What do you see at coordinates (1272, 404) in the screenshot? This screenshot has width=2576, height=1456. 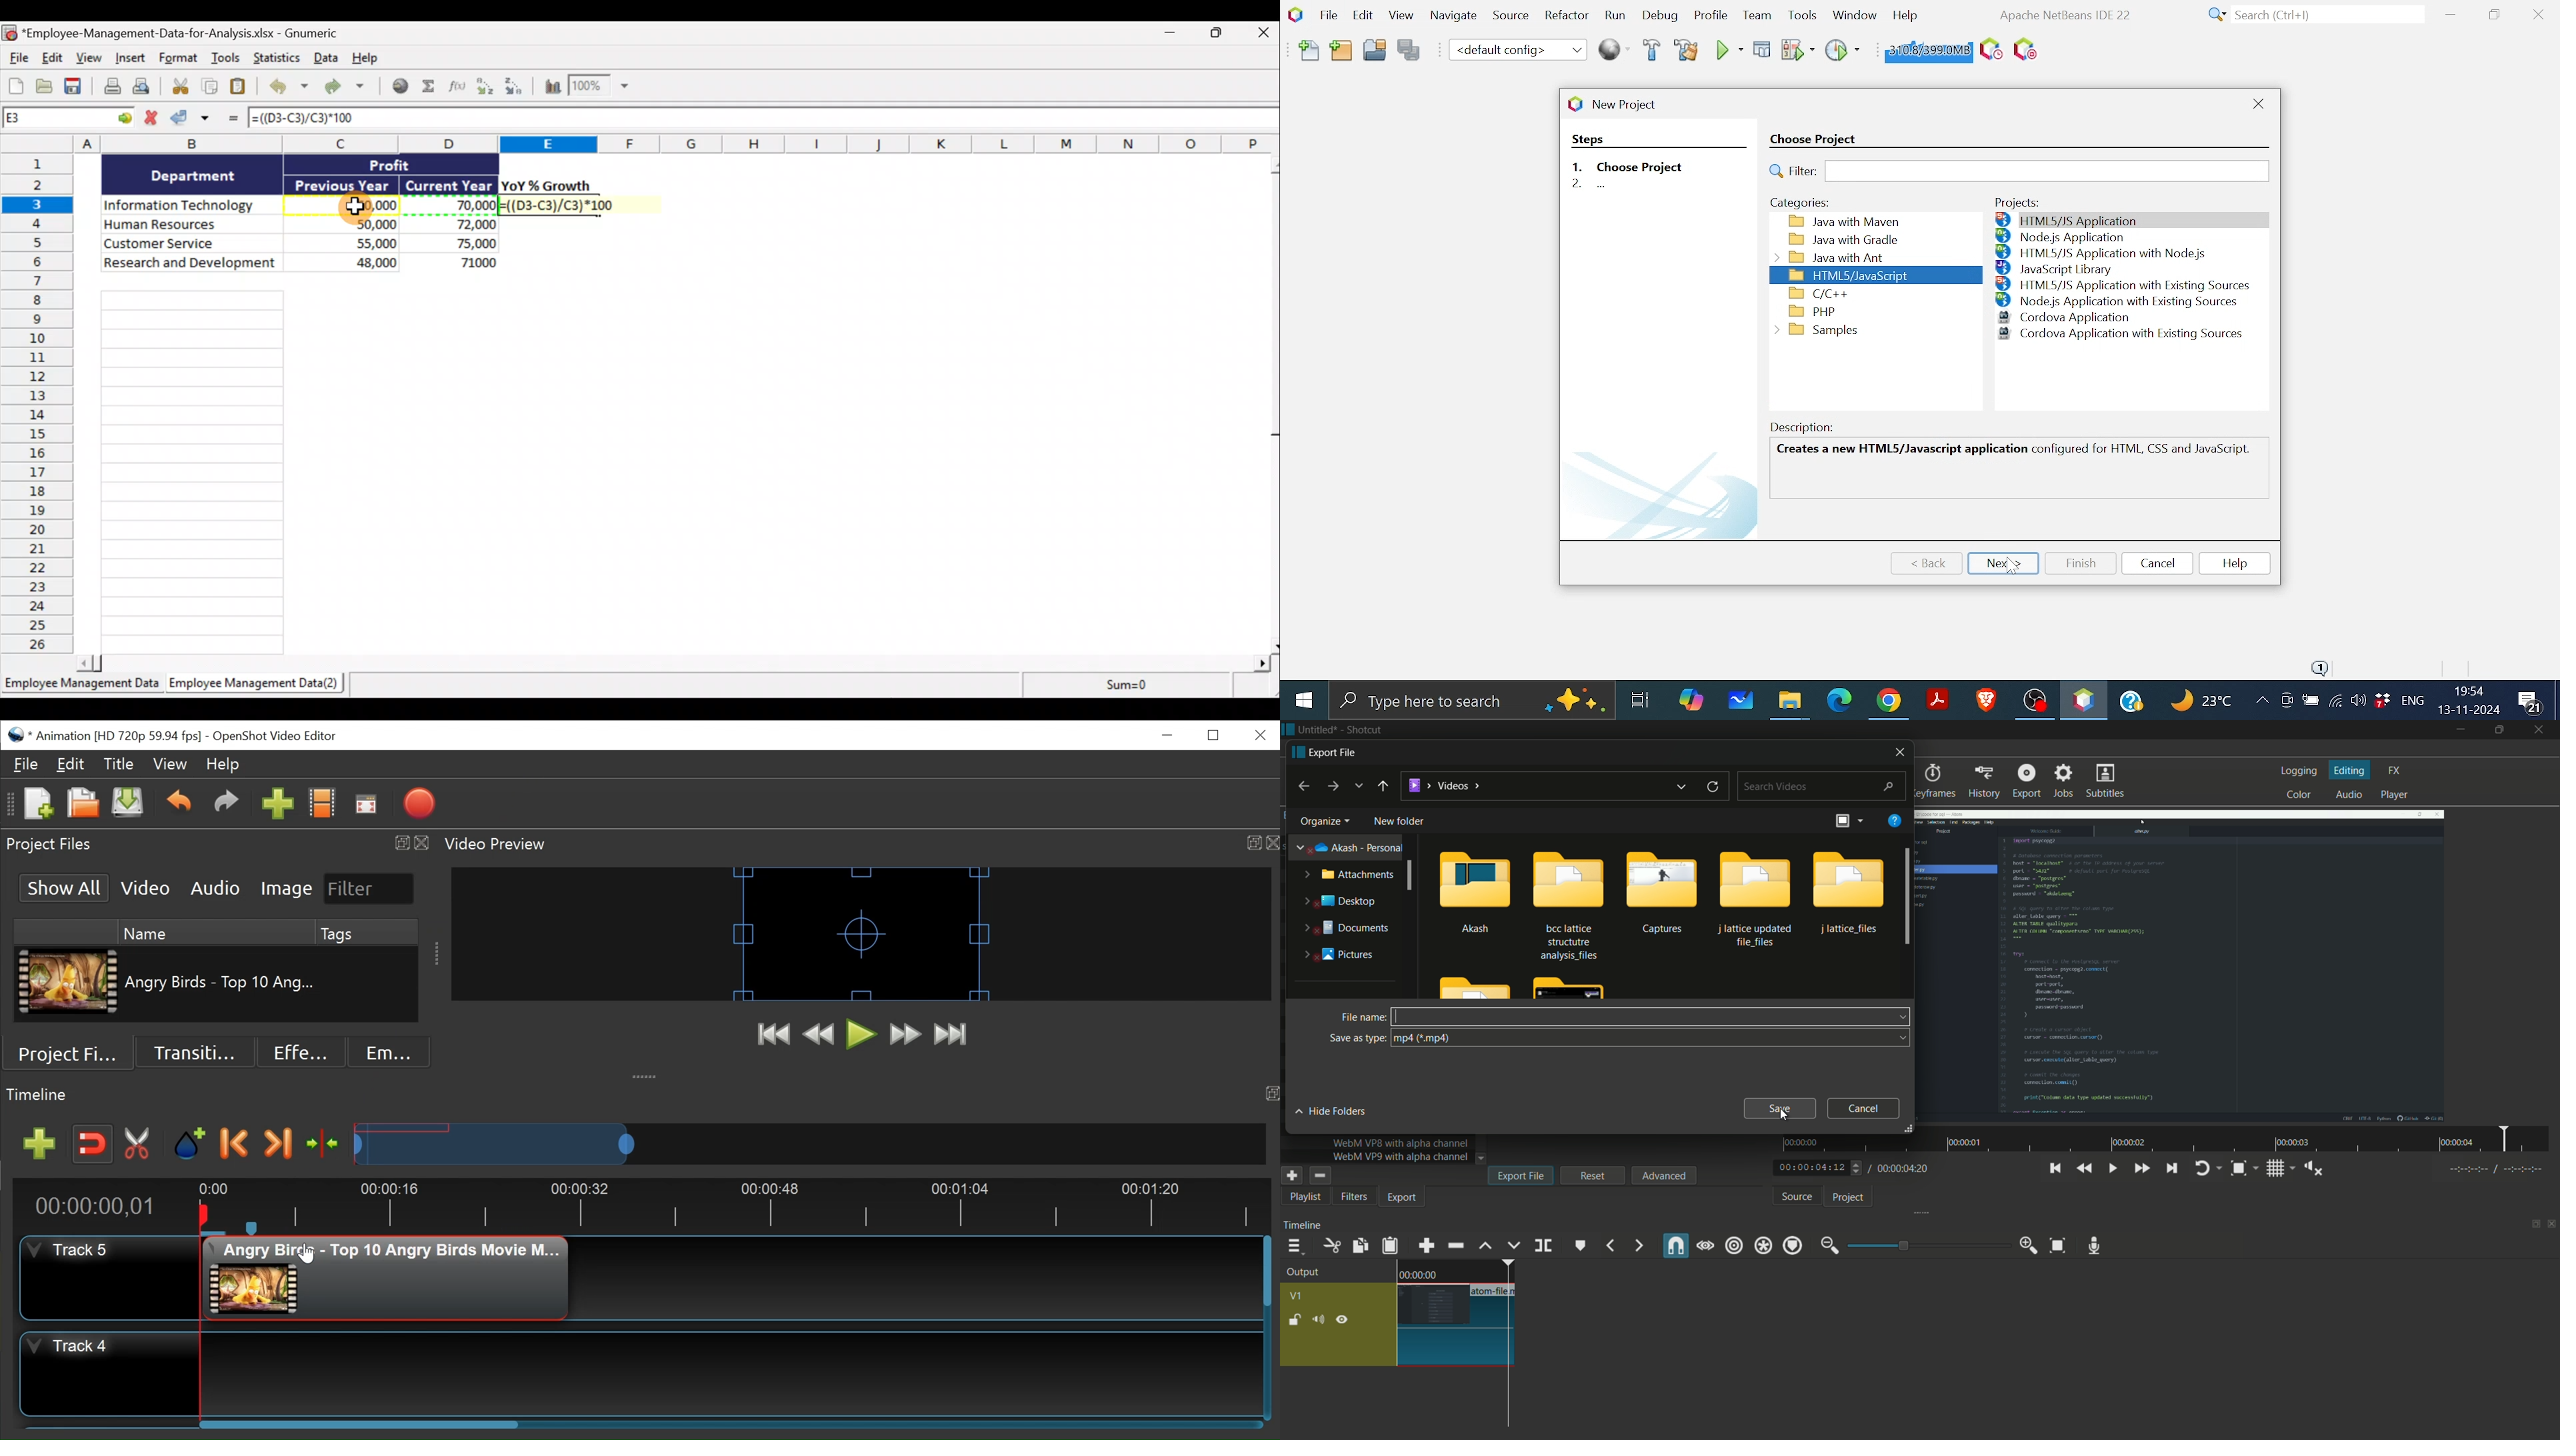 I see `Scroll bar` at bounding box center [1272, 404].